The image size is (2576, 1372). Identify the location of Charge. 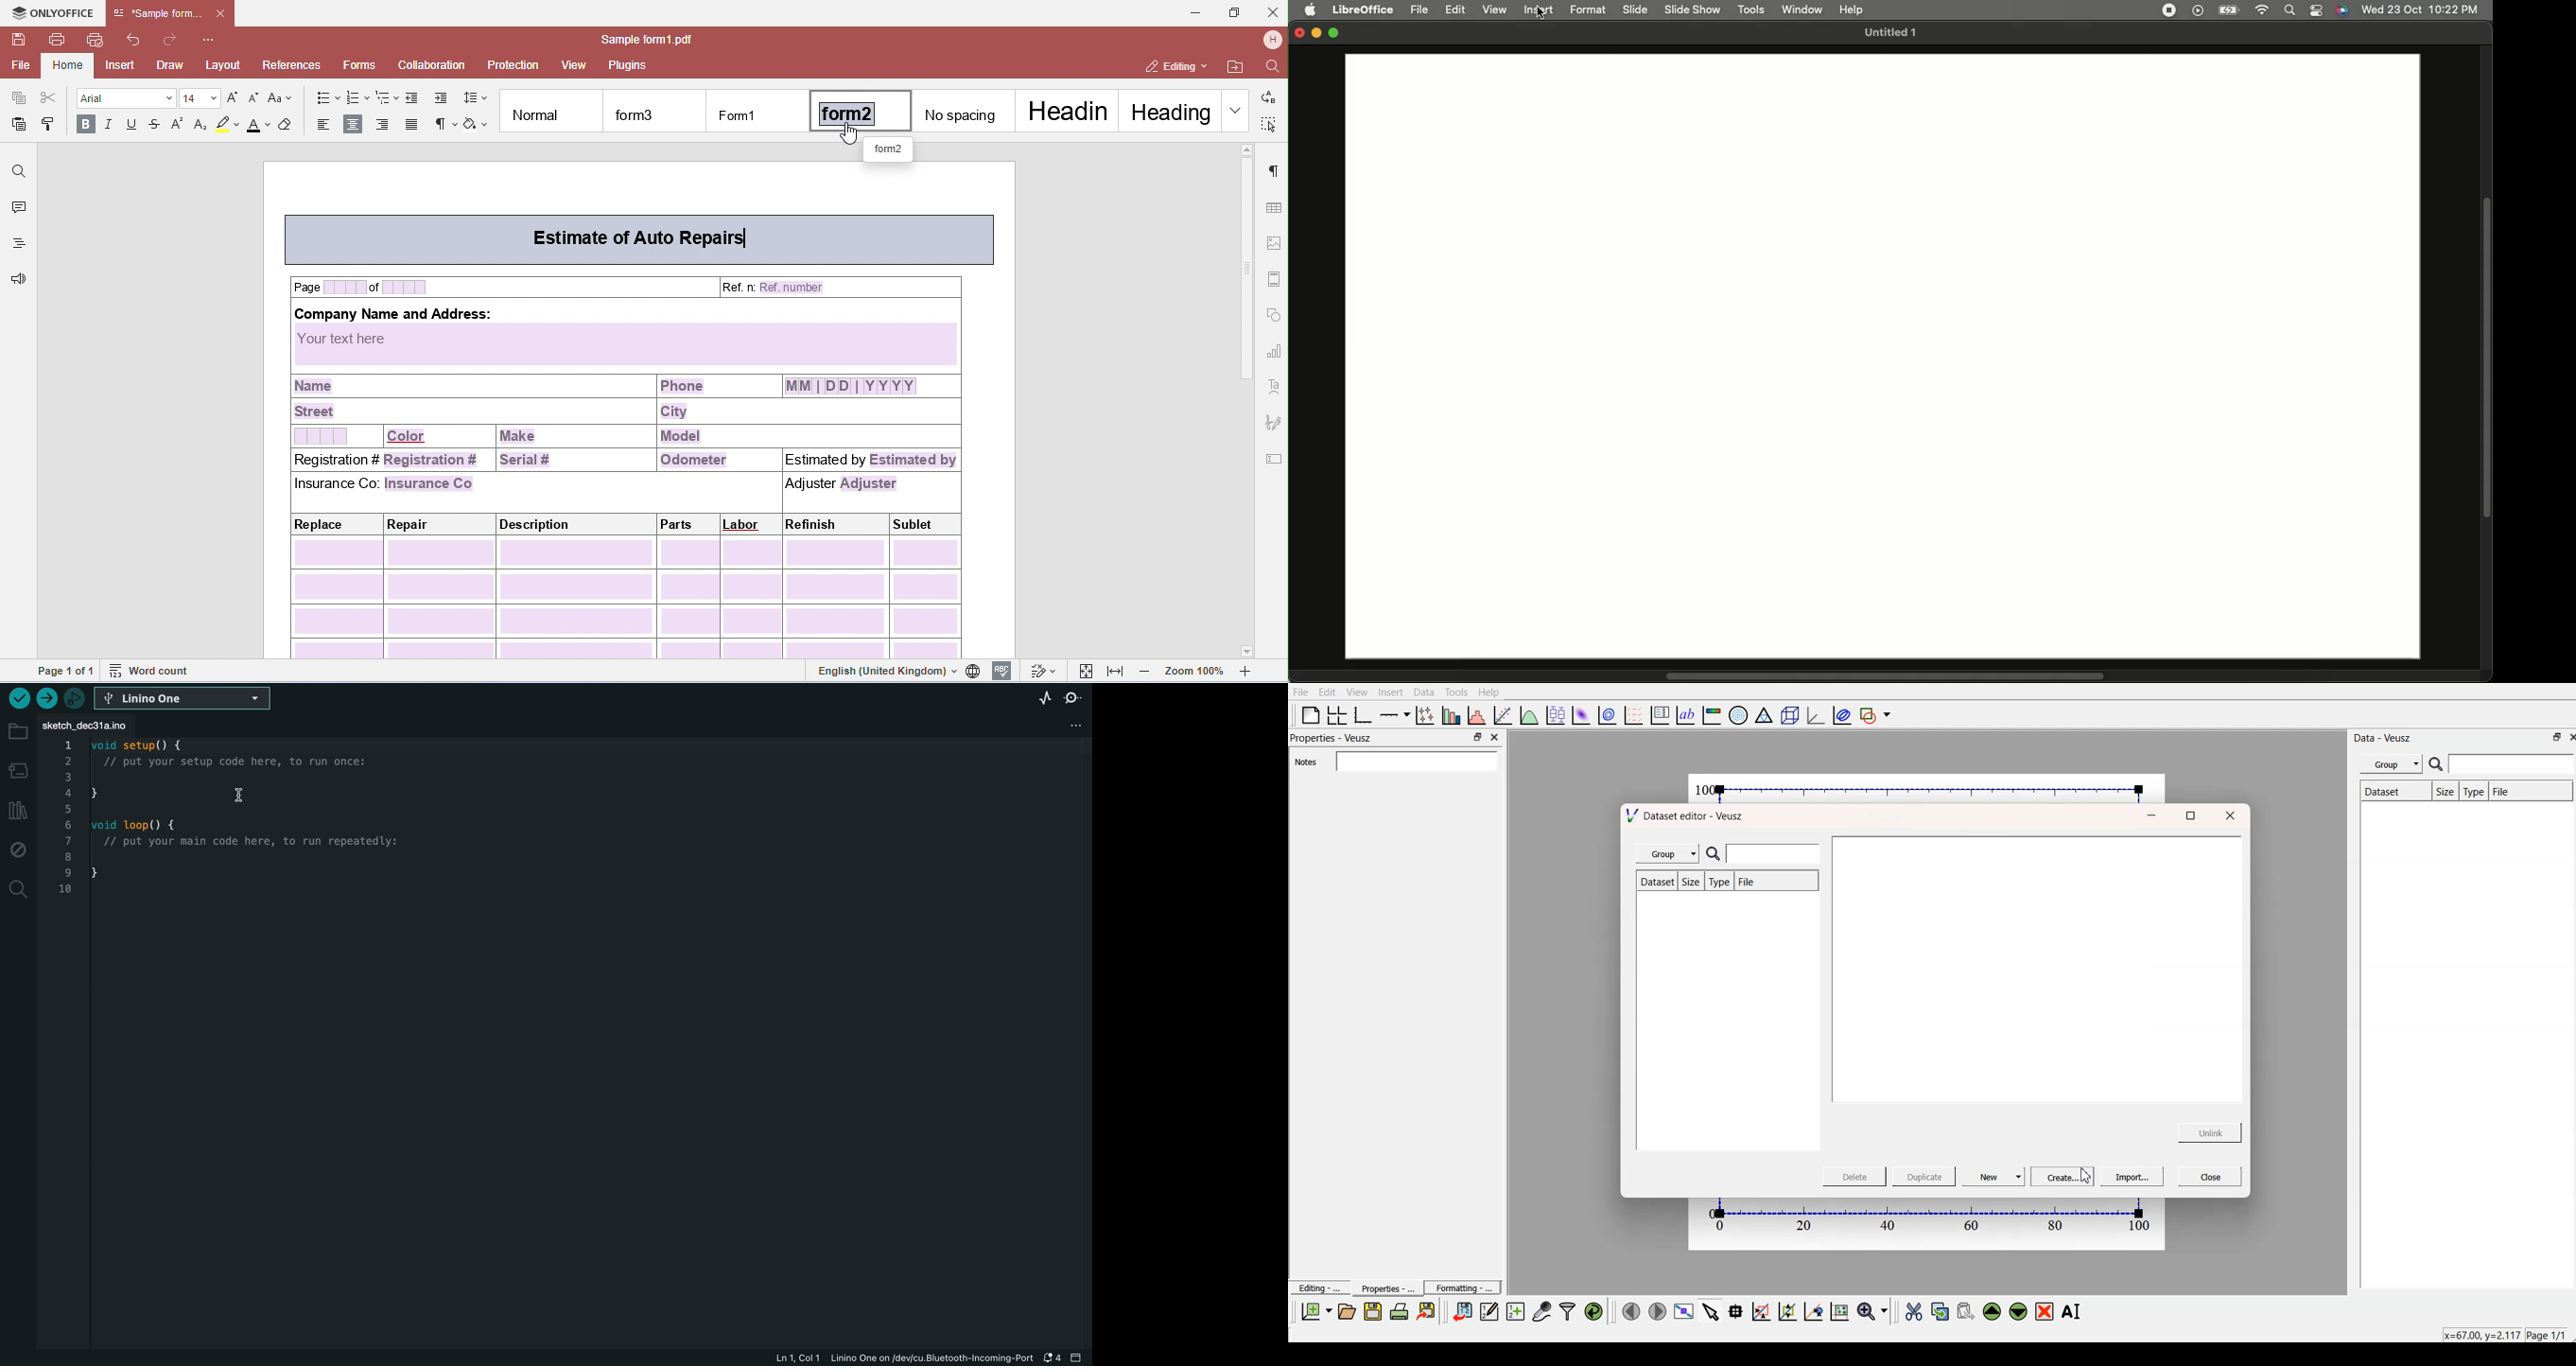
(2227, 10).